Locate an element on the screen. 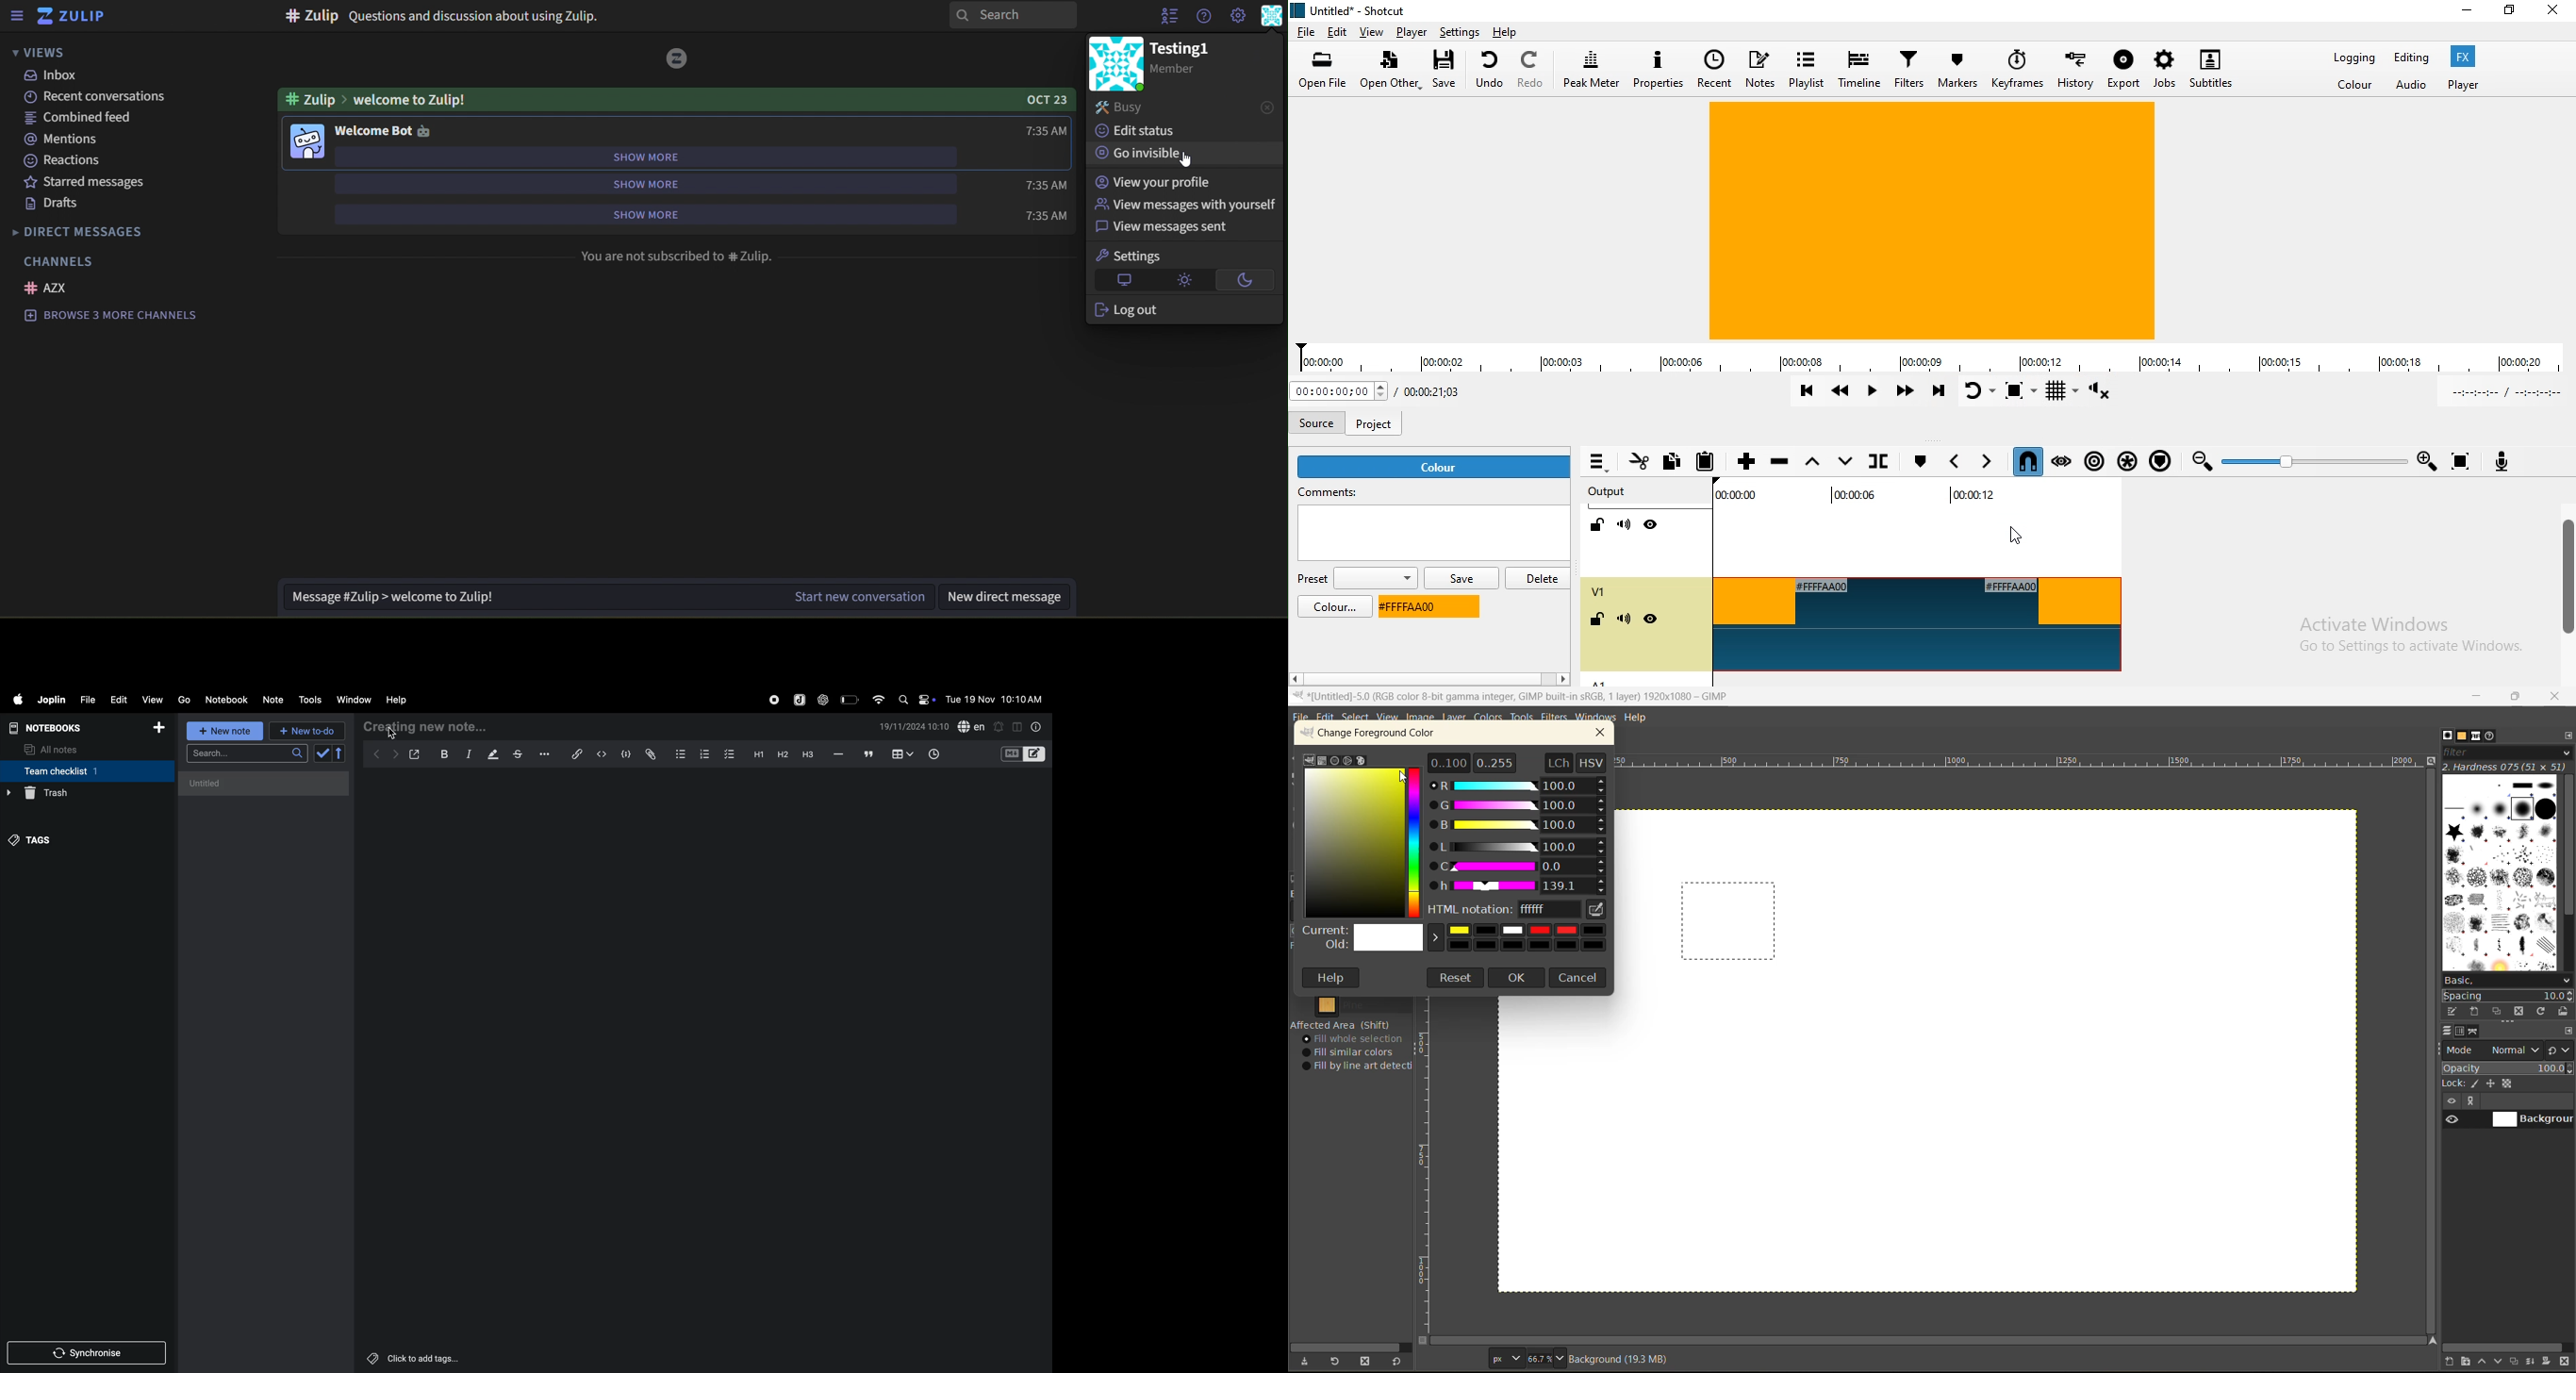 The height and width of the screenshot is (1400, 2576). editor layout is located at coordinates (1036, 753).